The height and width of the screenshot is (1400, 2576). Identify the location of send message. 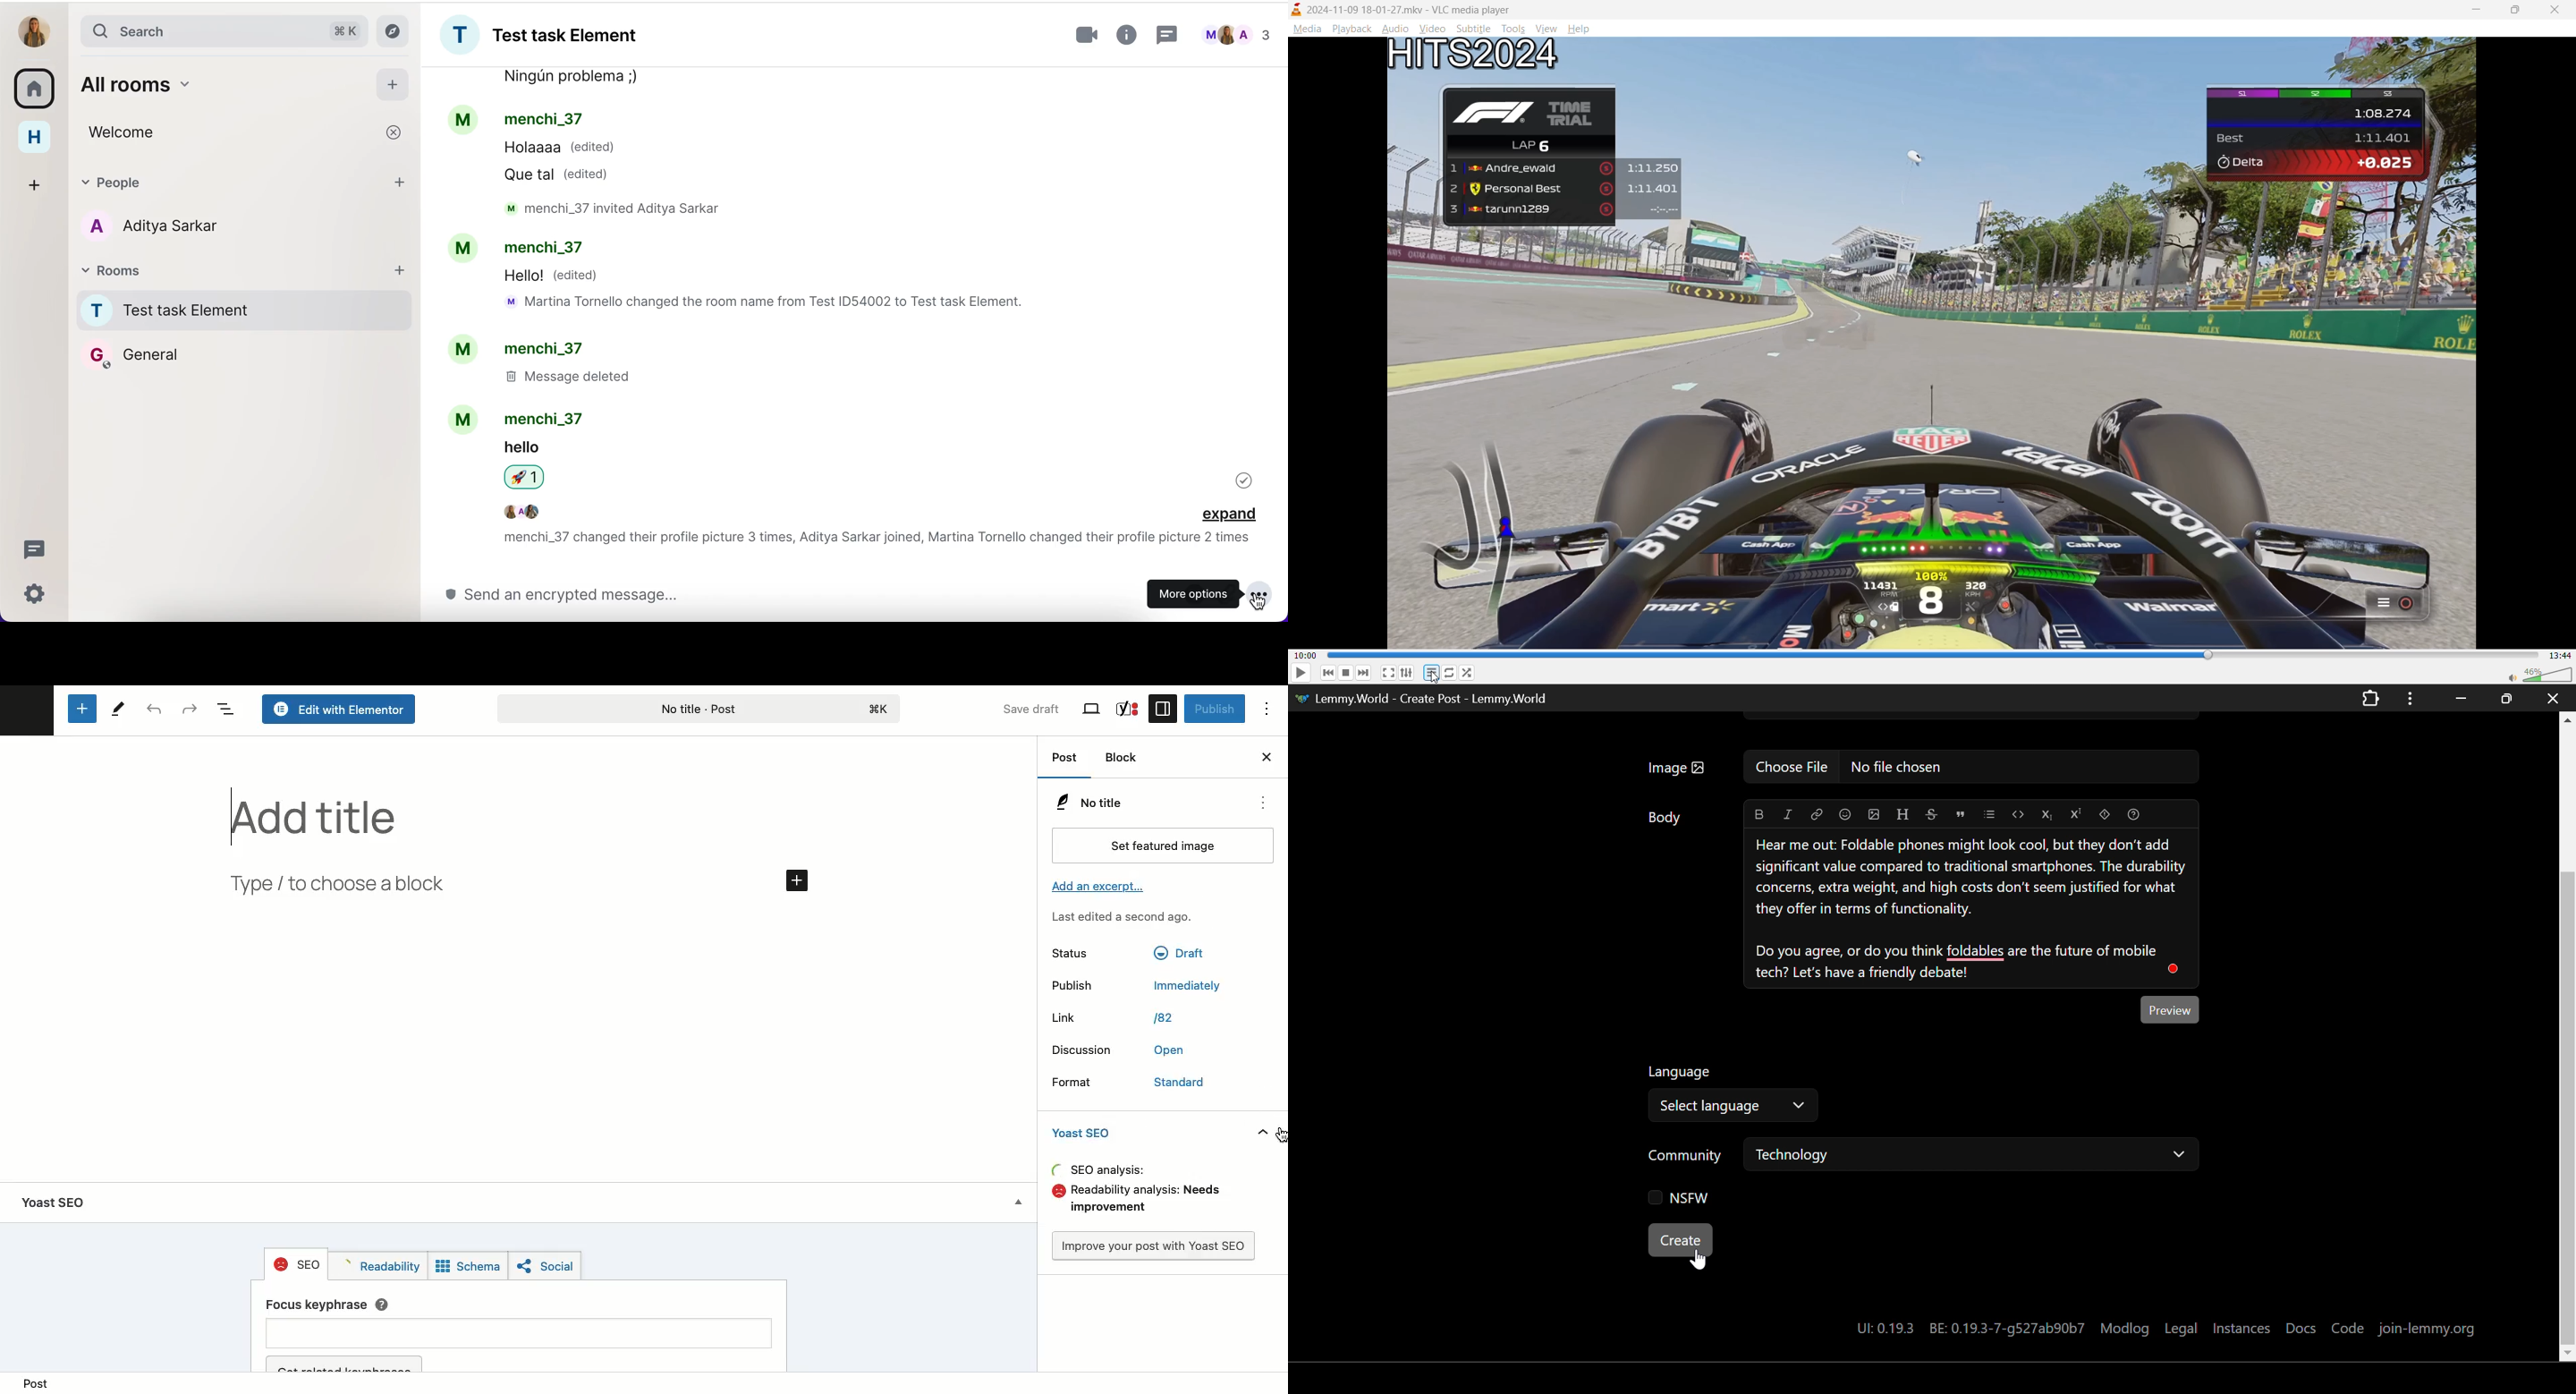
(773, 595).